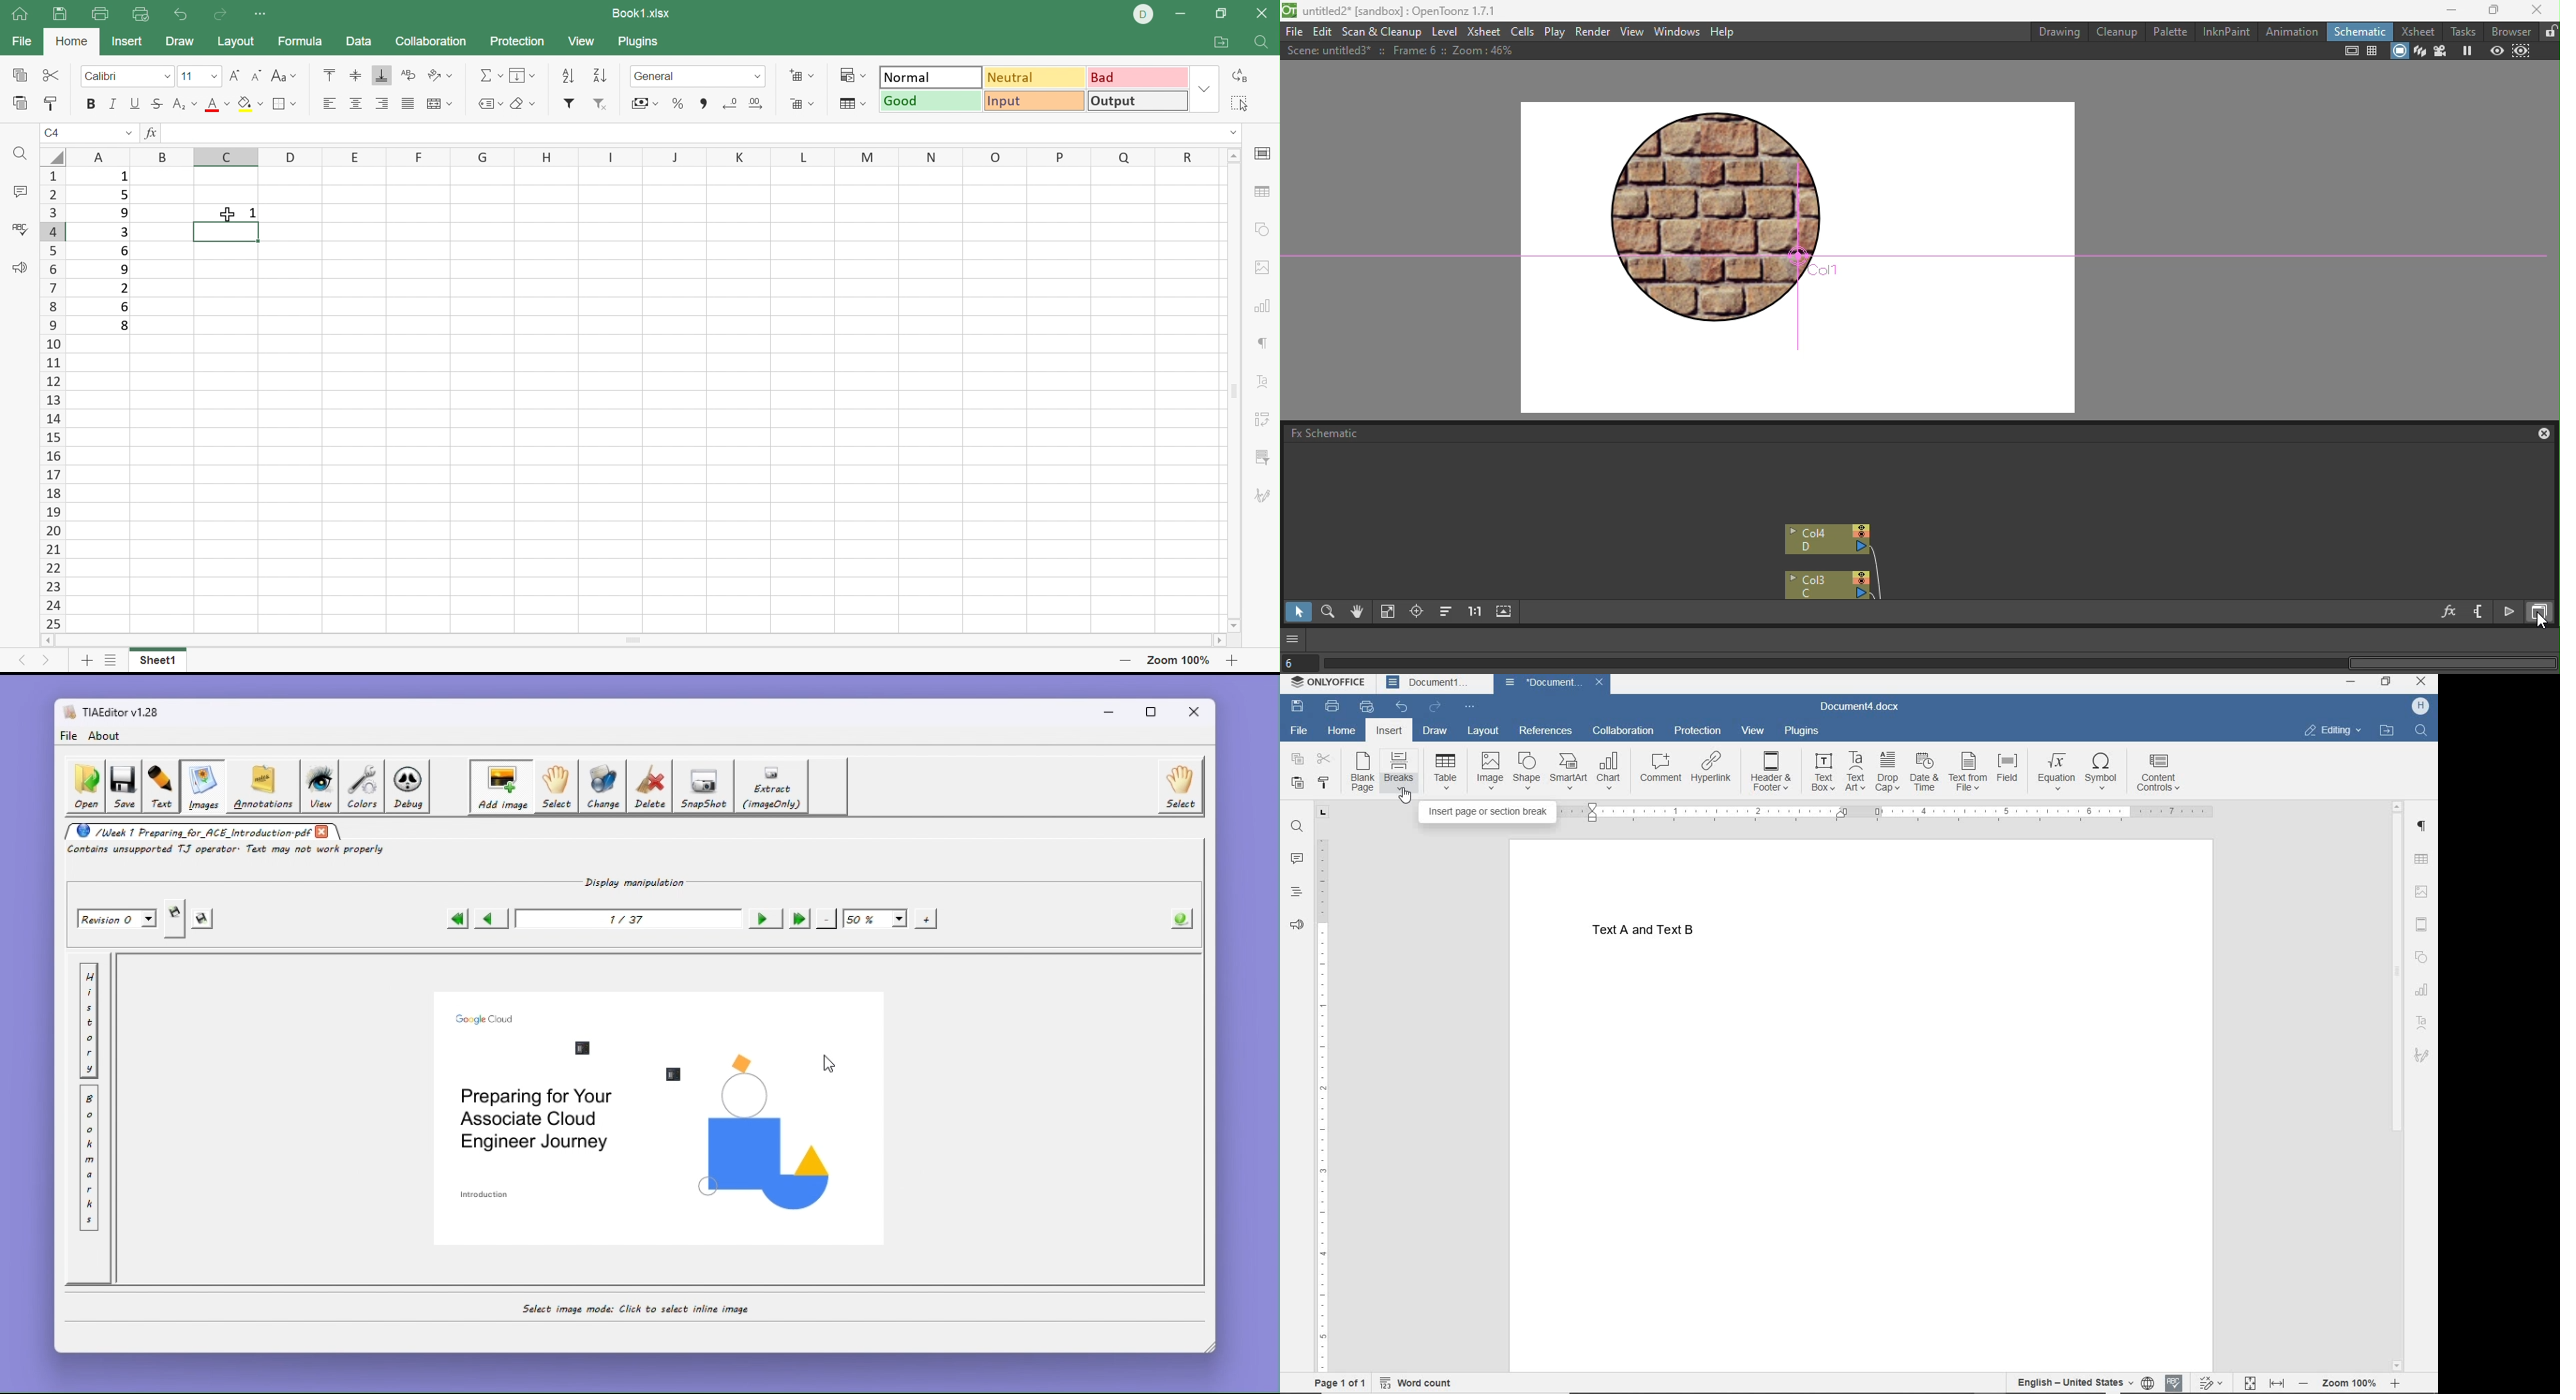 The width and height of the screenshot is (2576, 1400). I want to click on HYPERLINK, so click(1712, 768).